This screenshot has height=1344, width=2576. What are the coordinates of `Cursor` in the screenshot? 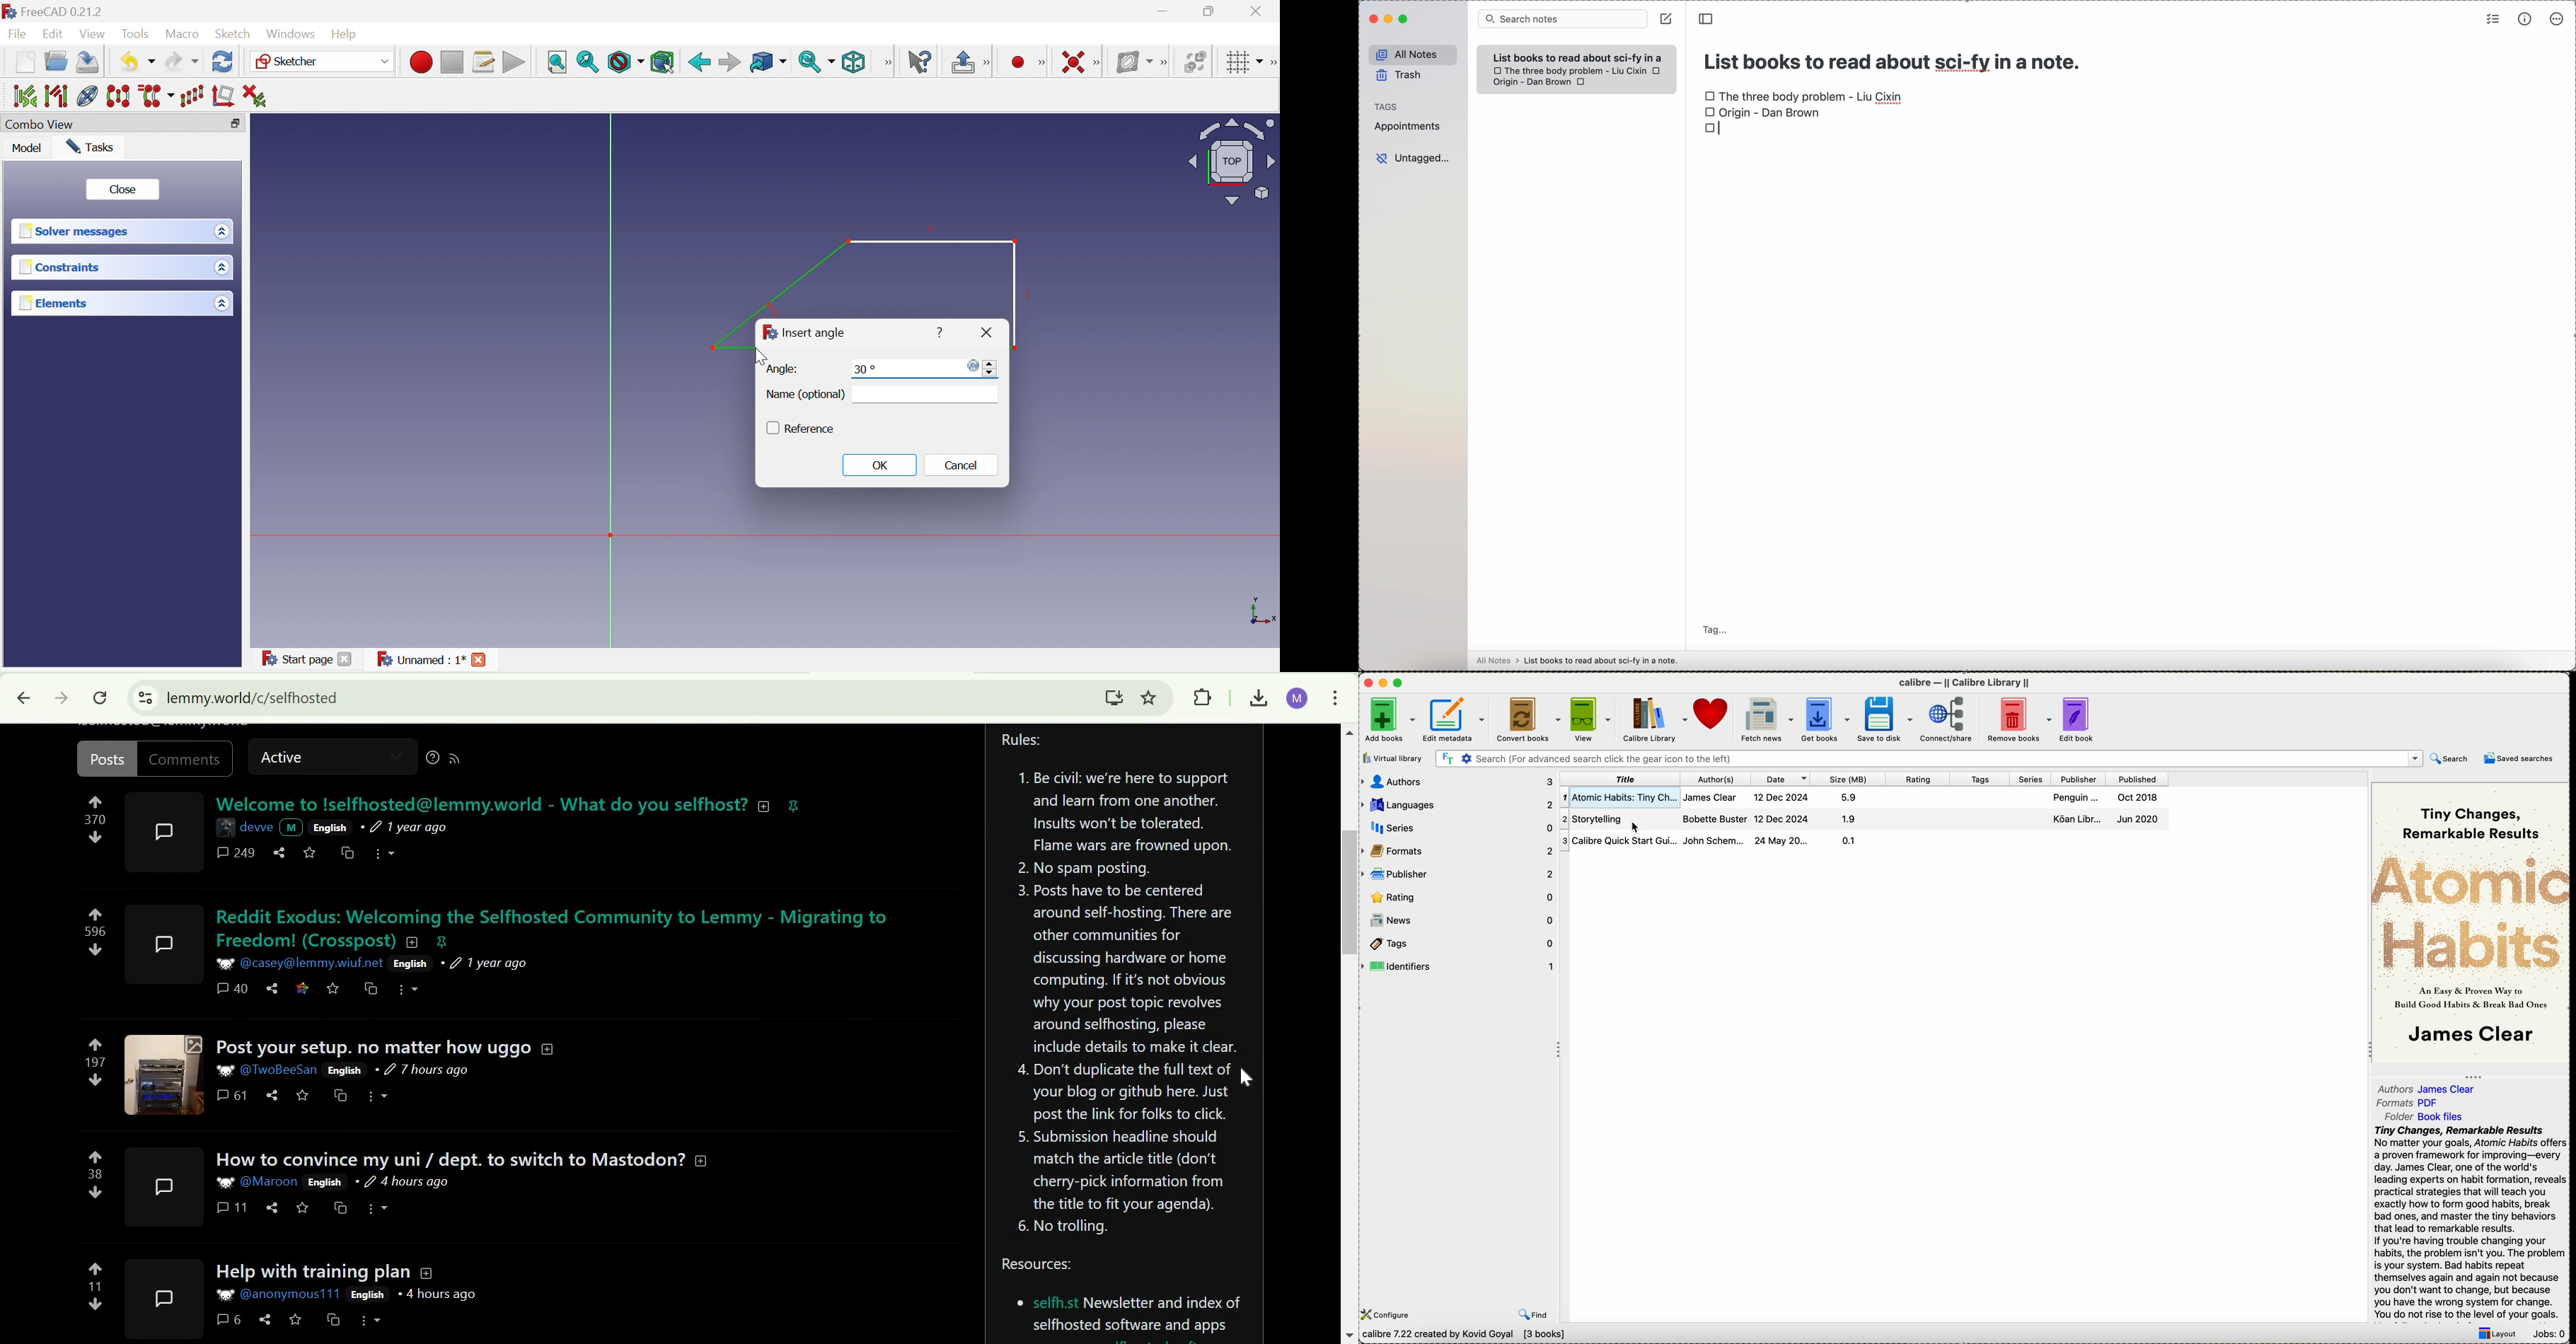 It's located at (1637, 827).